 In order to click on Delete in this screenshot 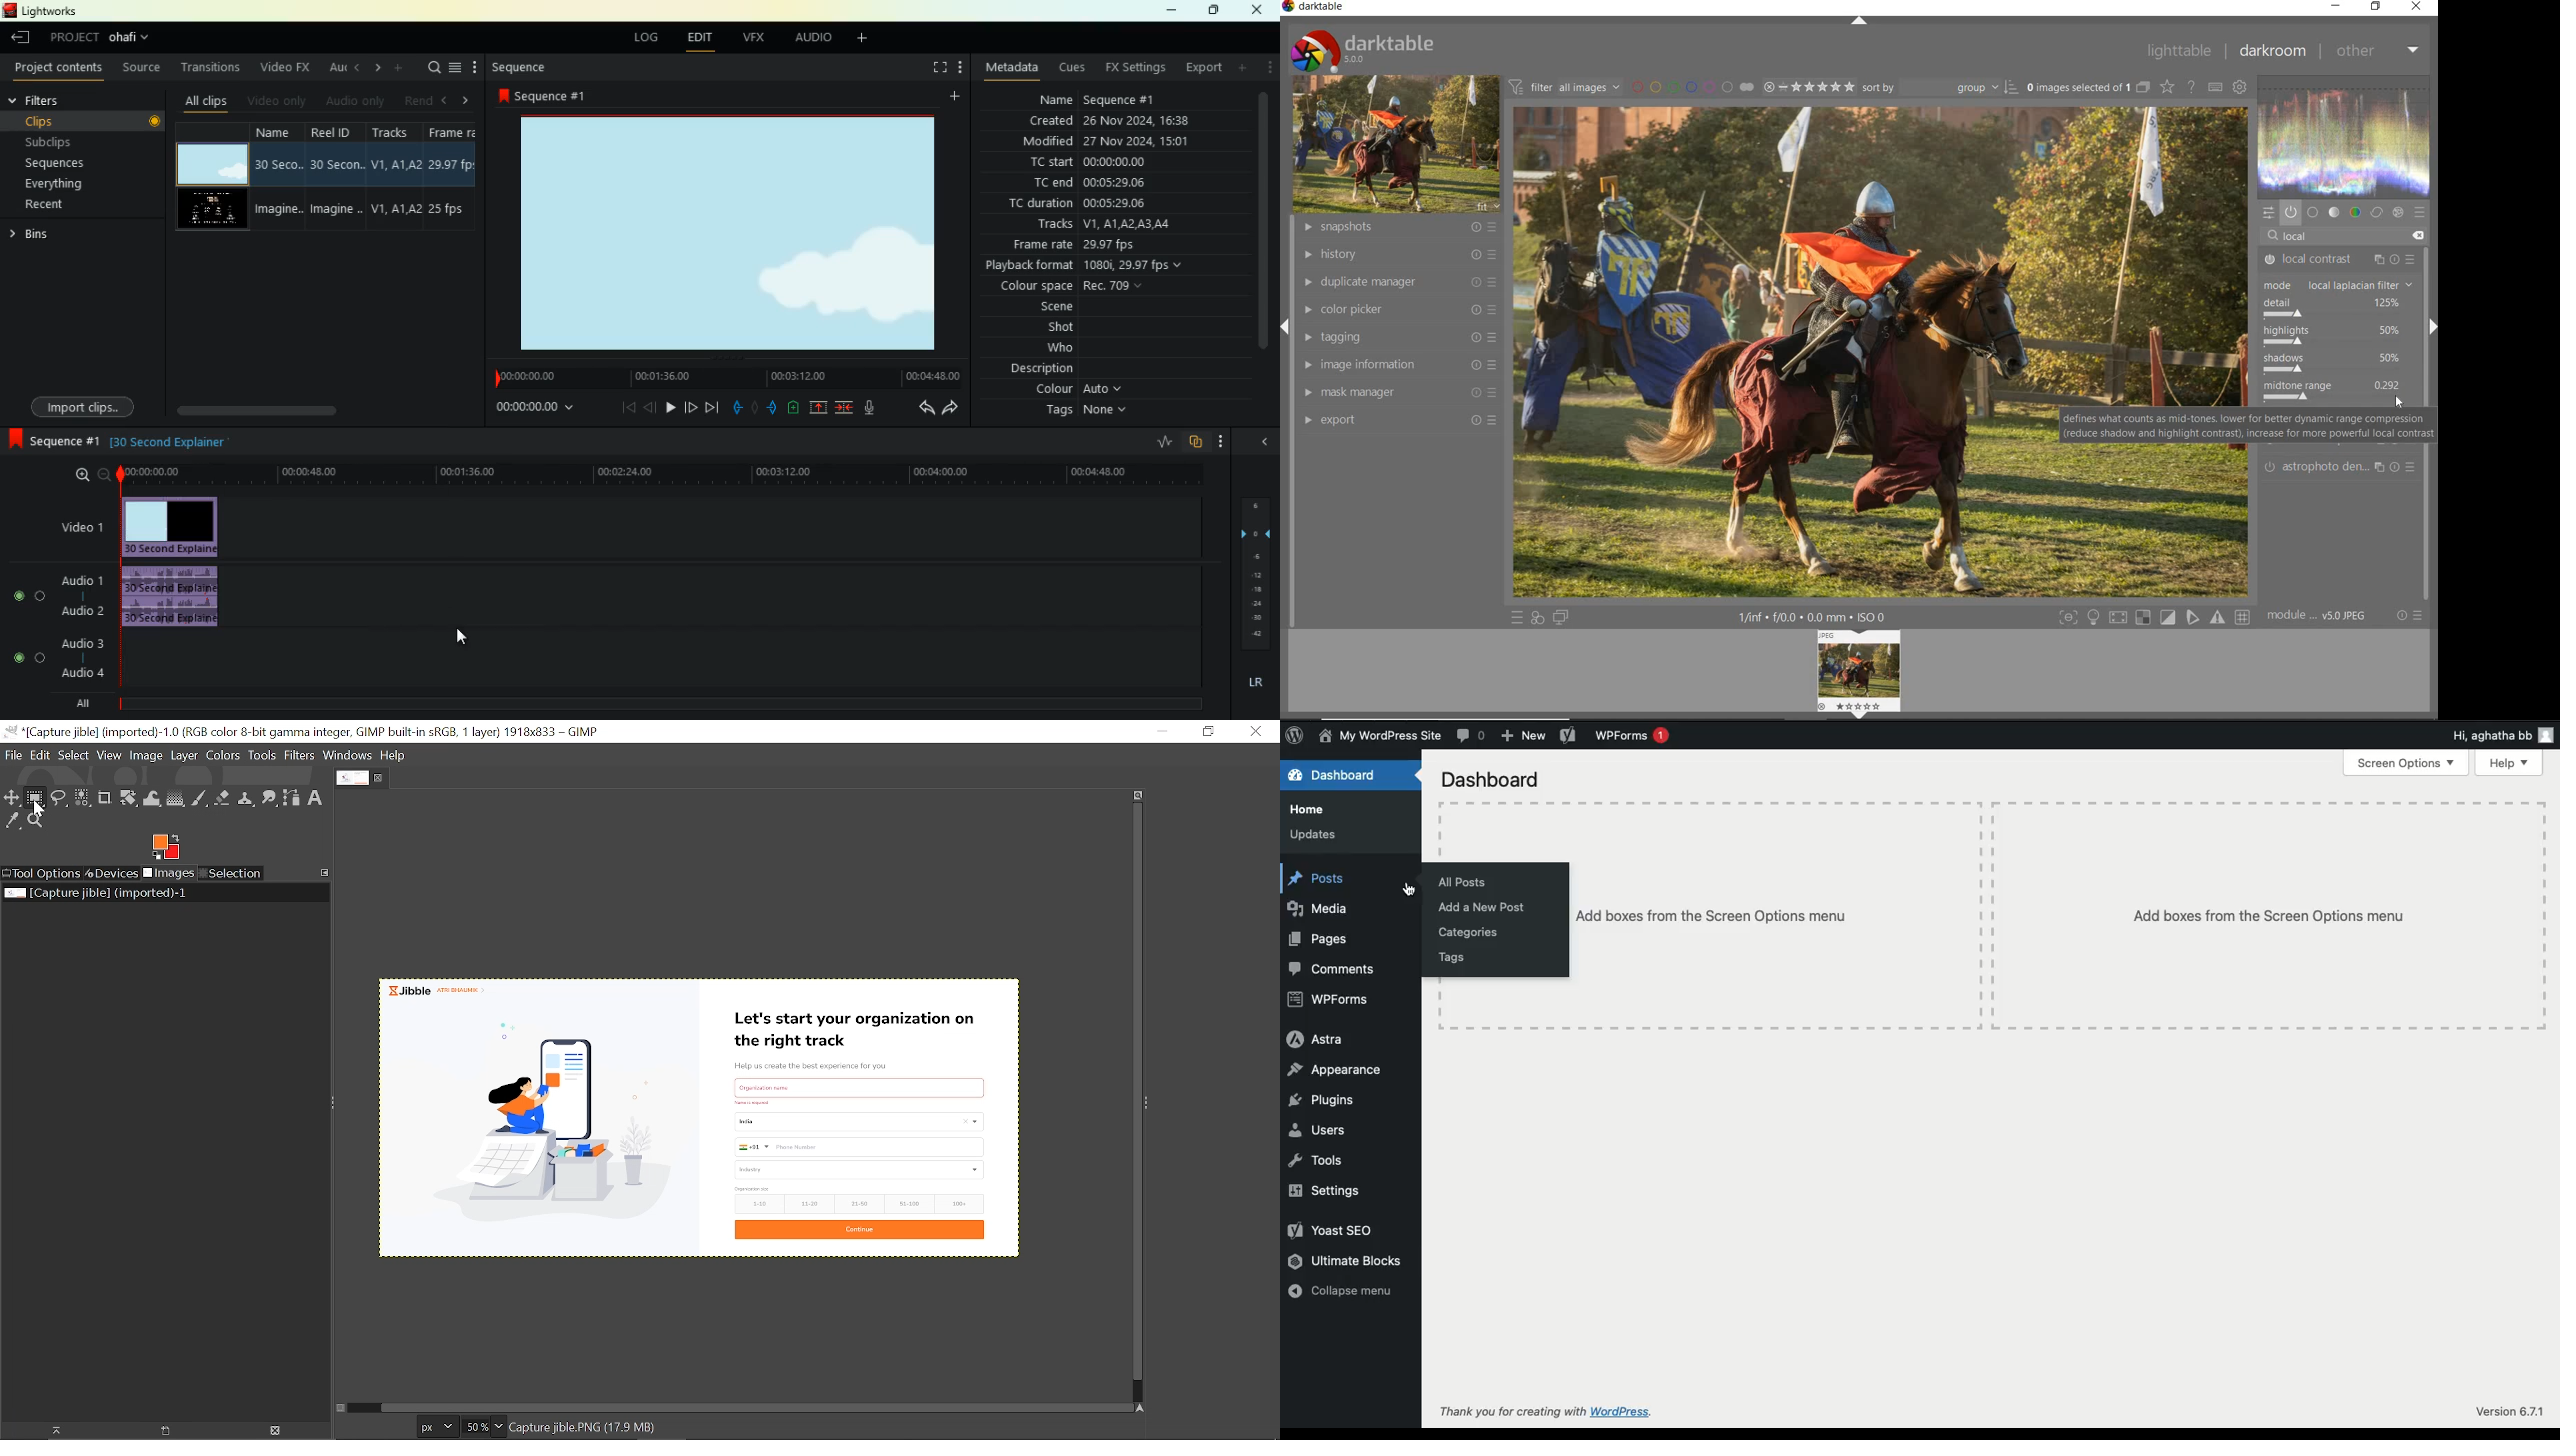, I will do `click(275, 1430)`.